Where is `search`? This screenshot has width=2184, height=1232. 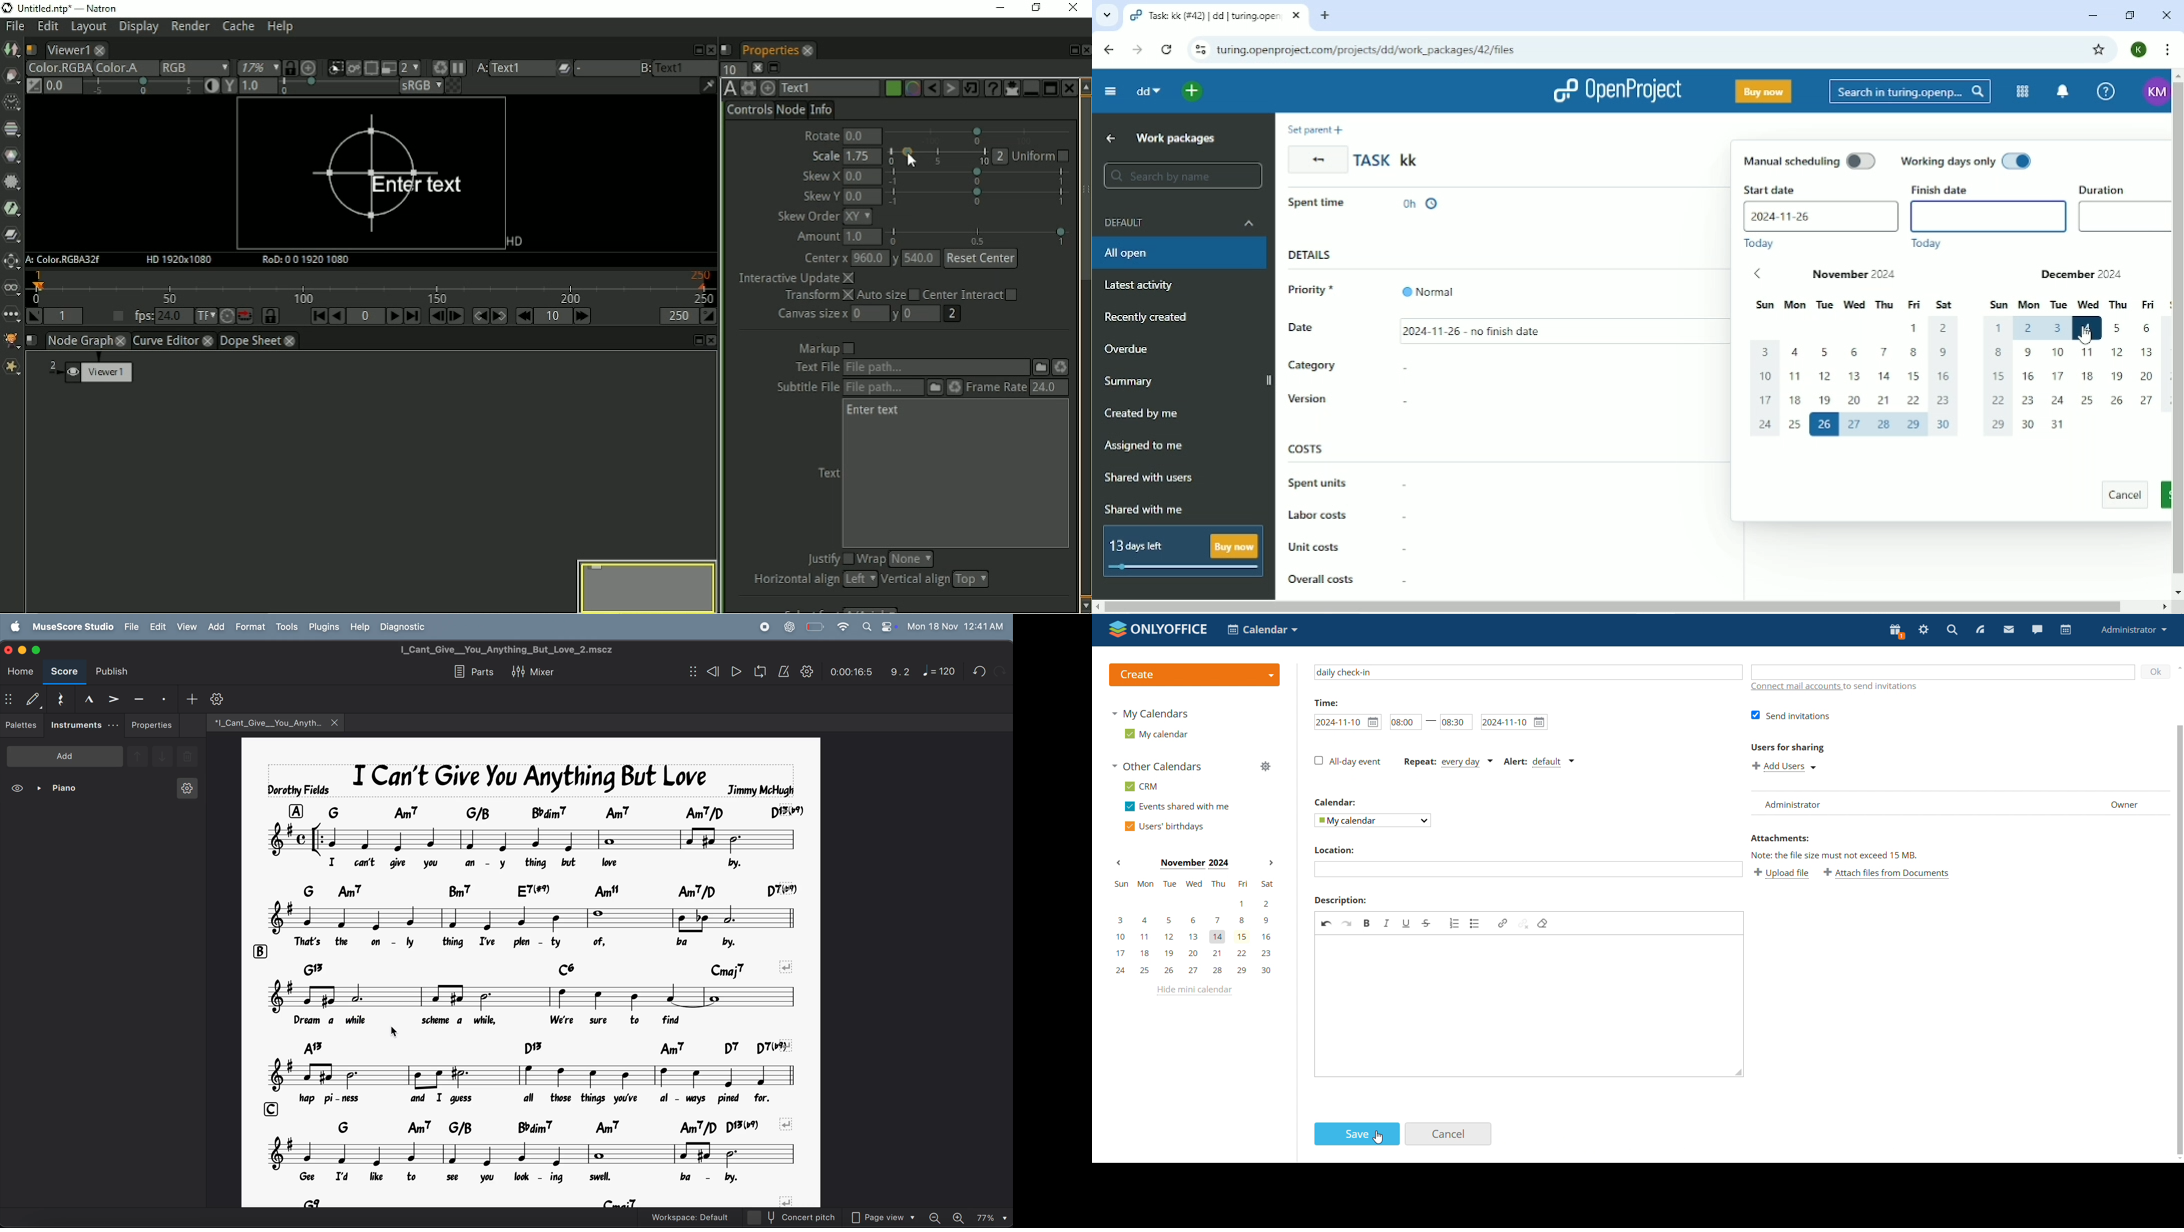
search is located at coordinates (864, 626).